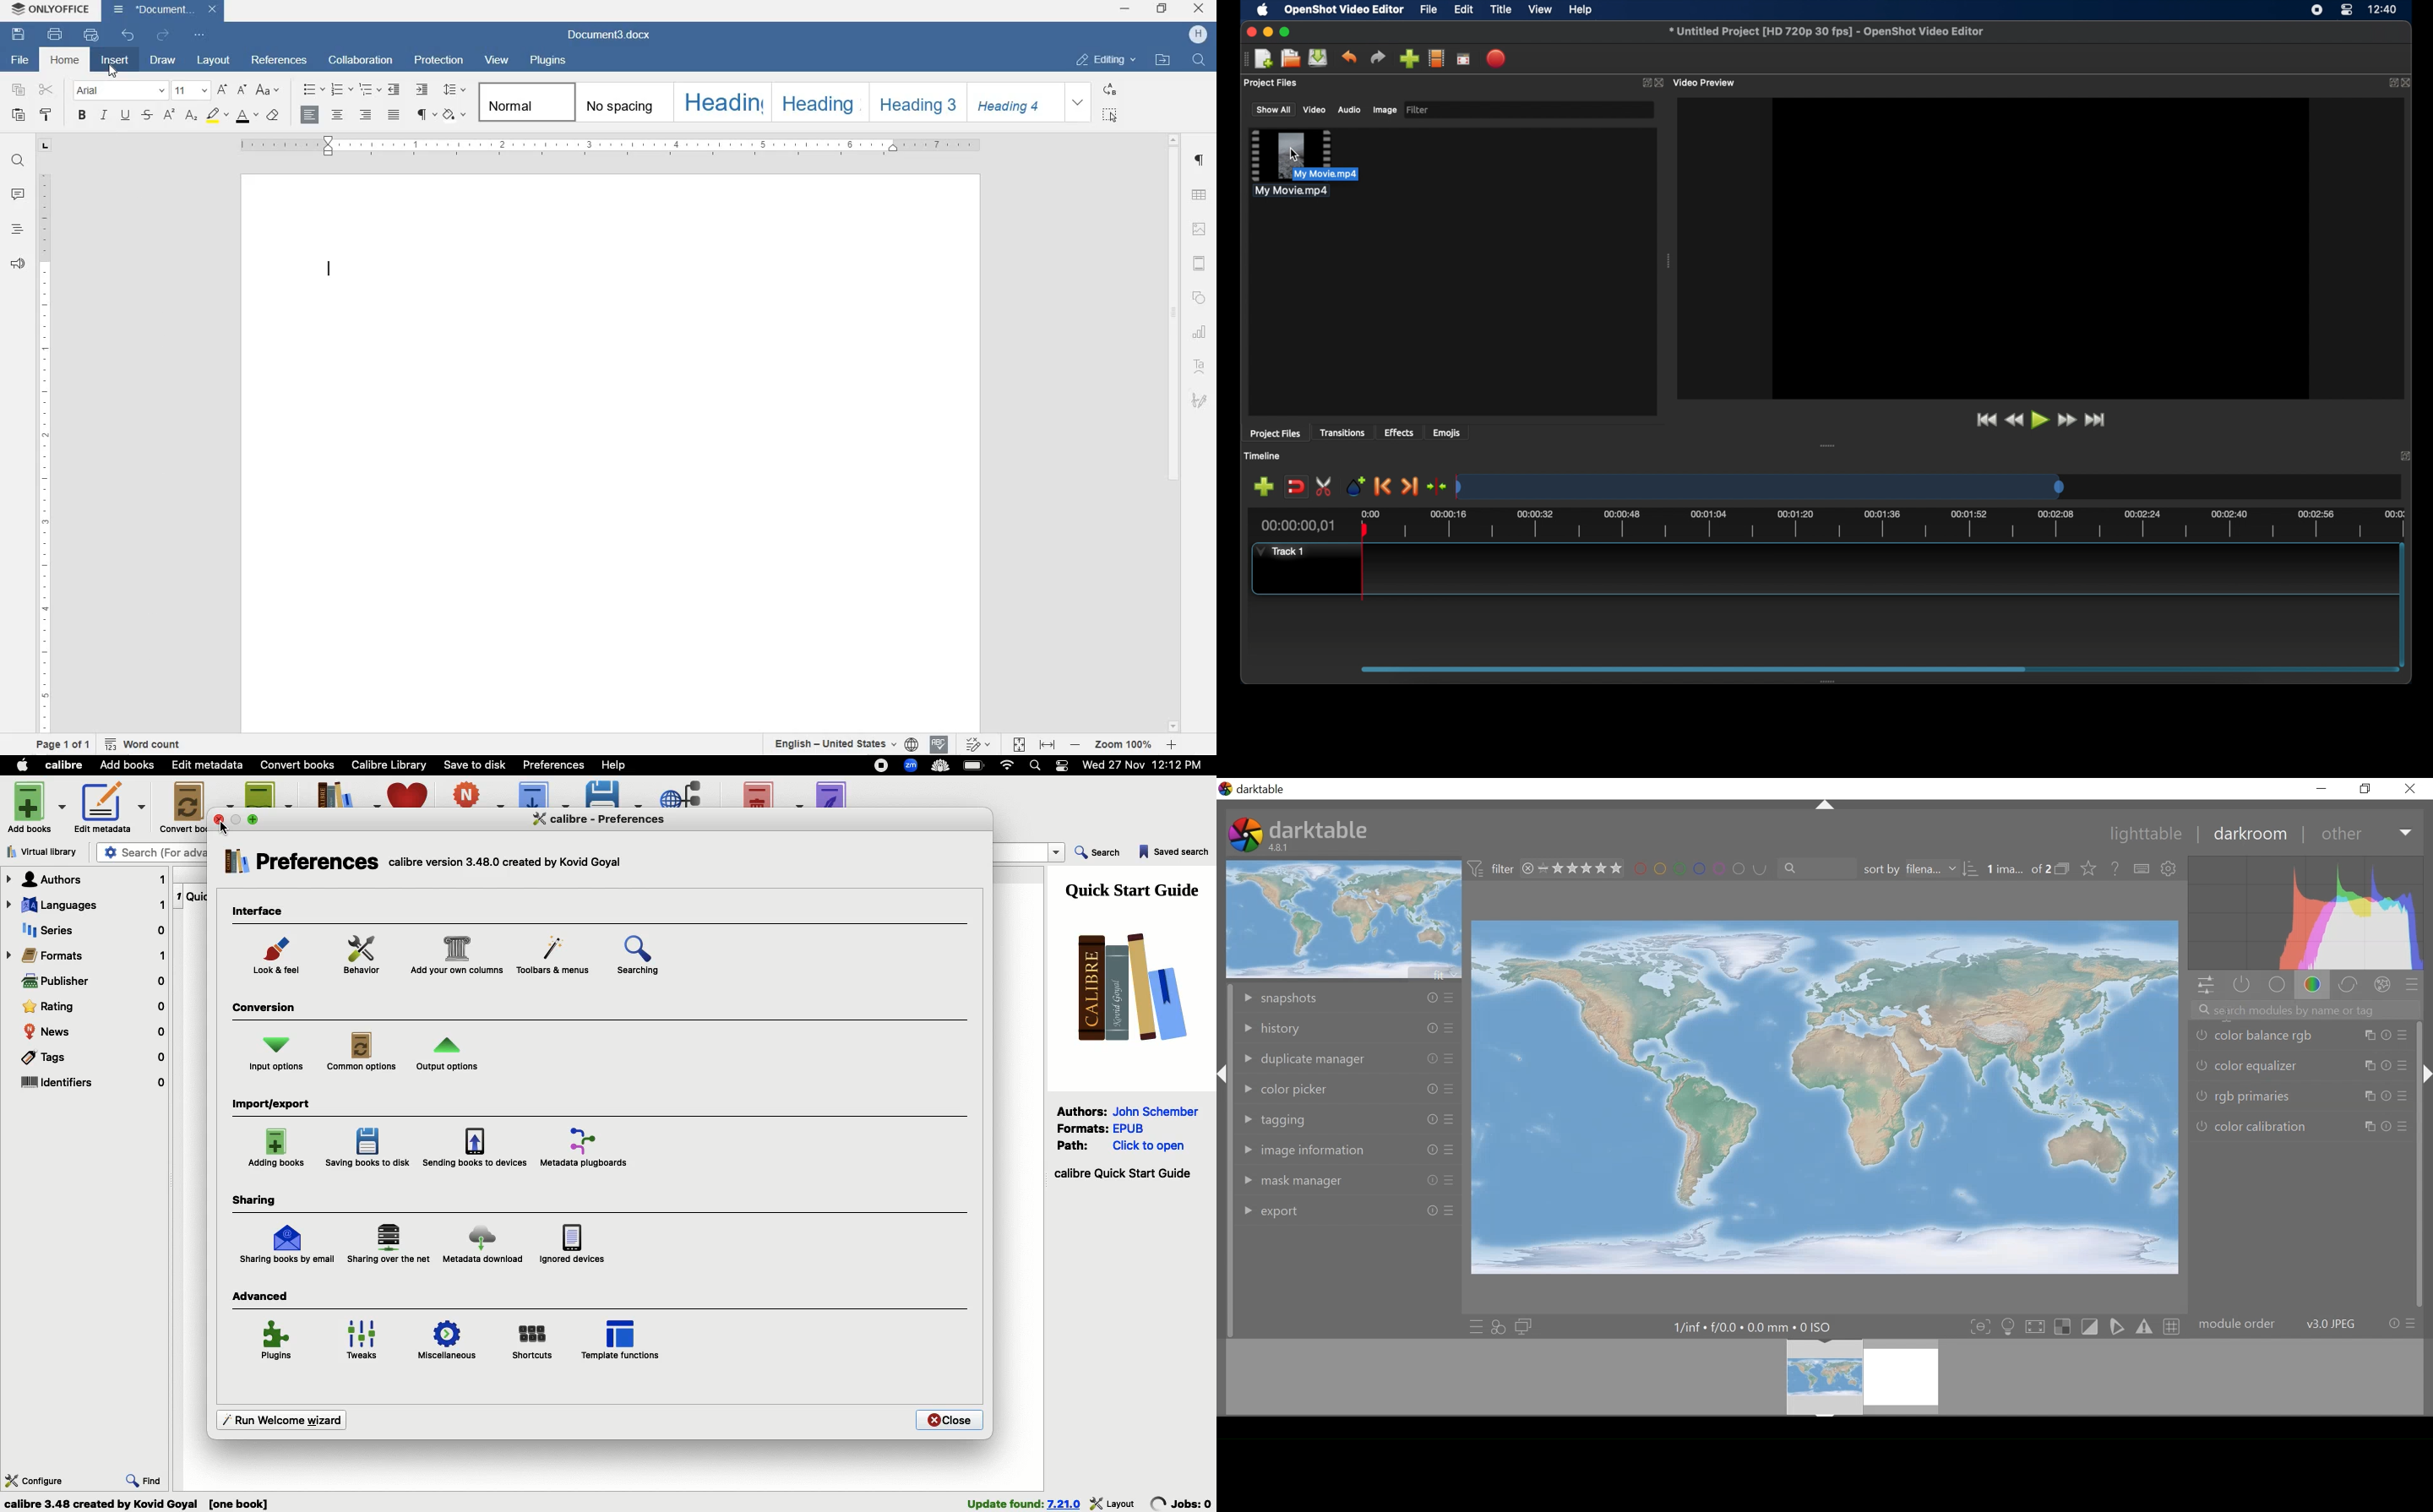 This screenshot has width=2436, height=1512. What do you see at coordinates (1174, 853) in the screenshot?
I see `Saved search` at bounding box center [1174, 853].